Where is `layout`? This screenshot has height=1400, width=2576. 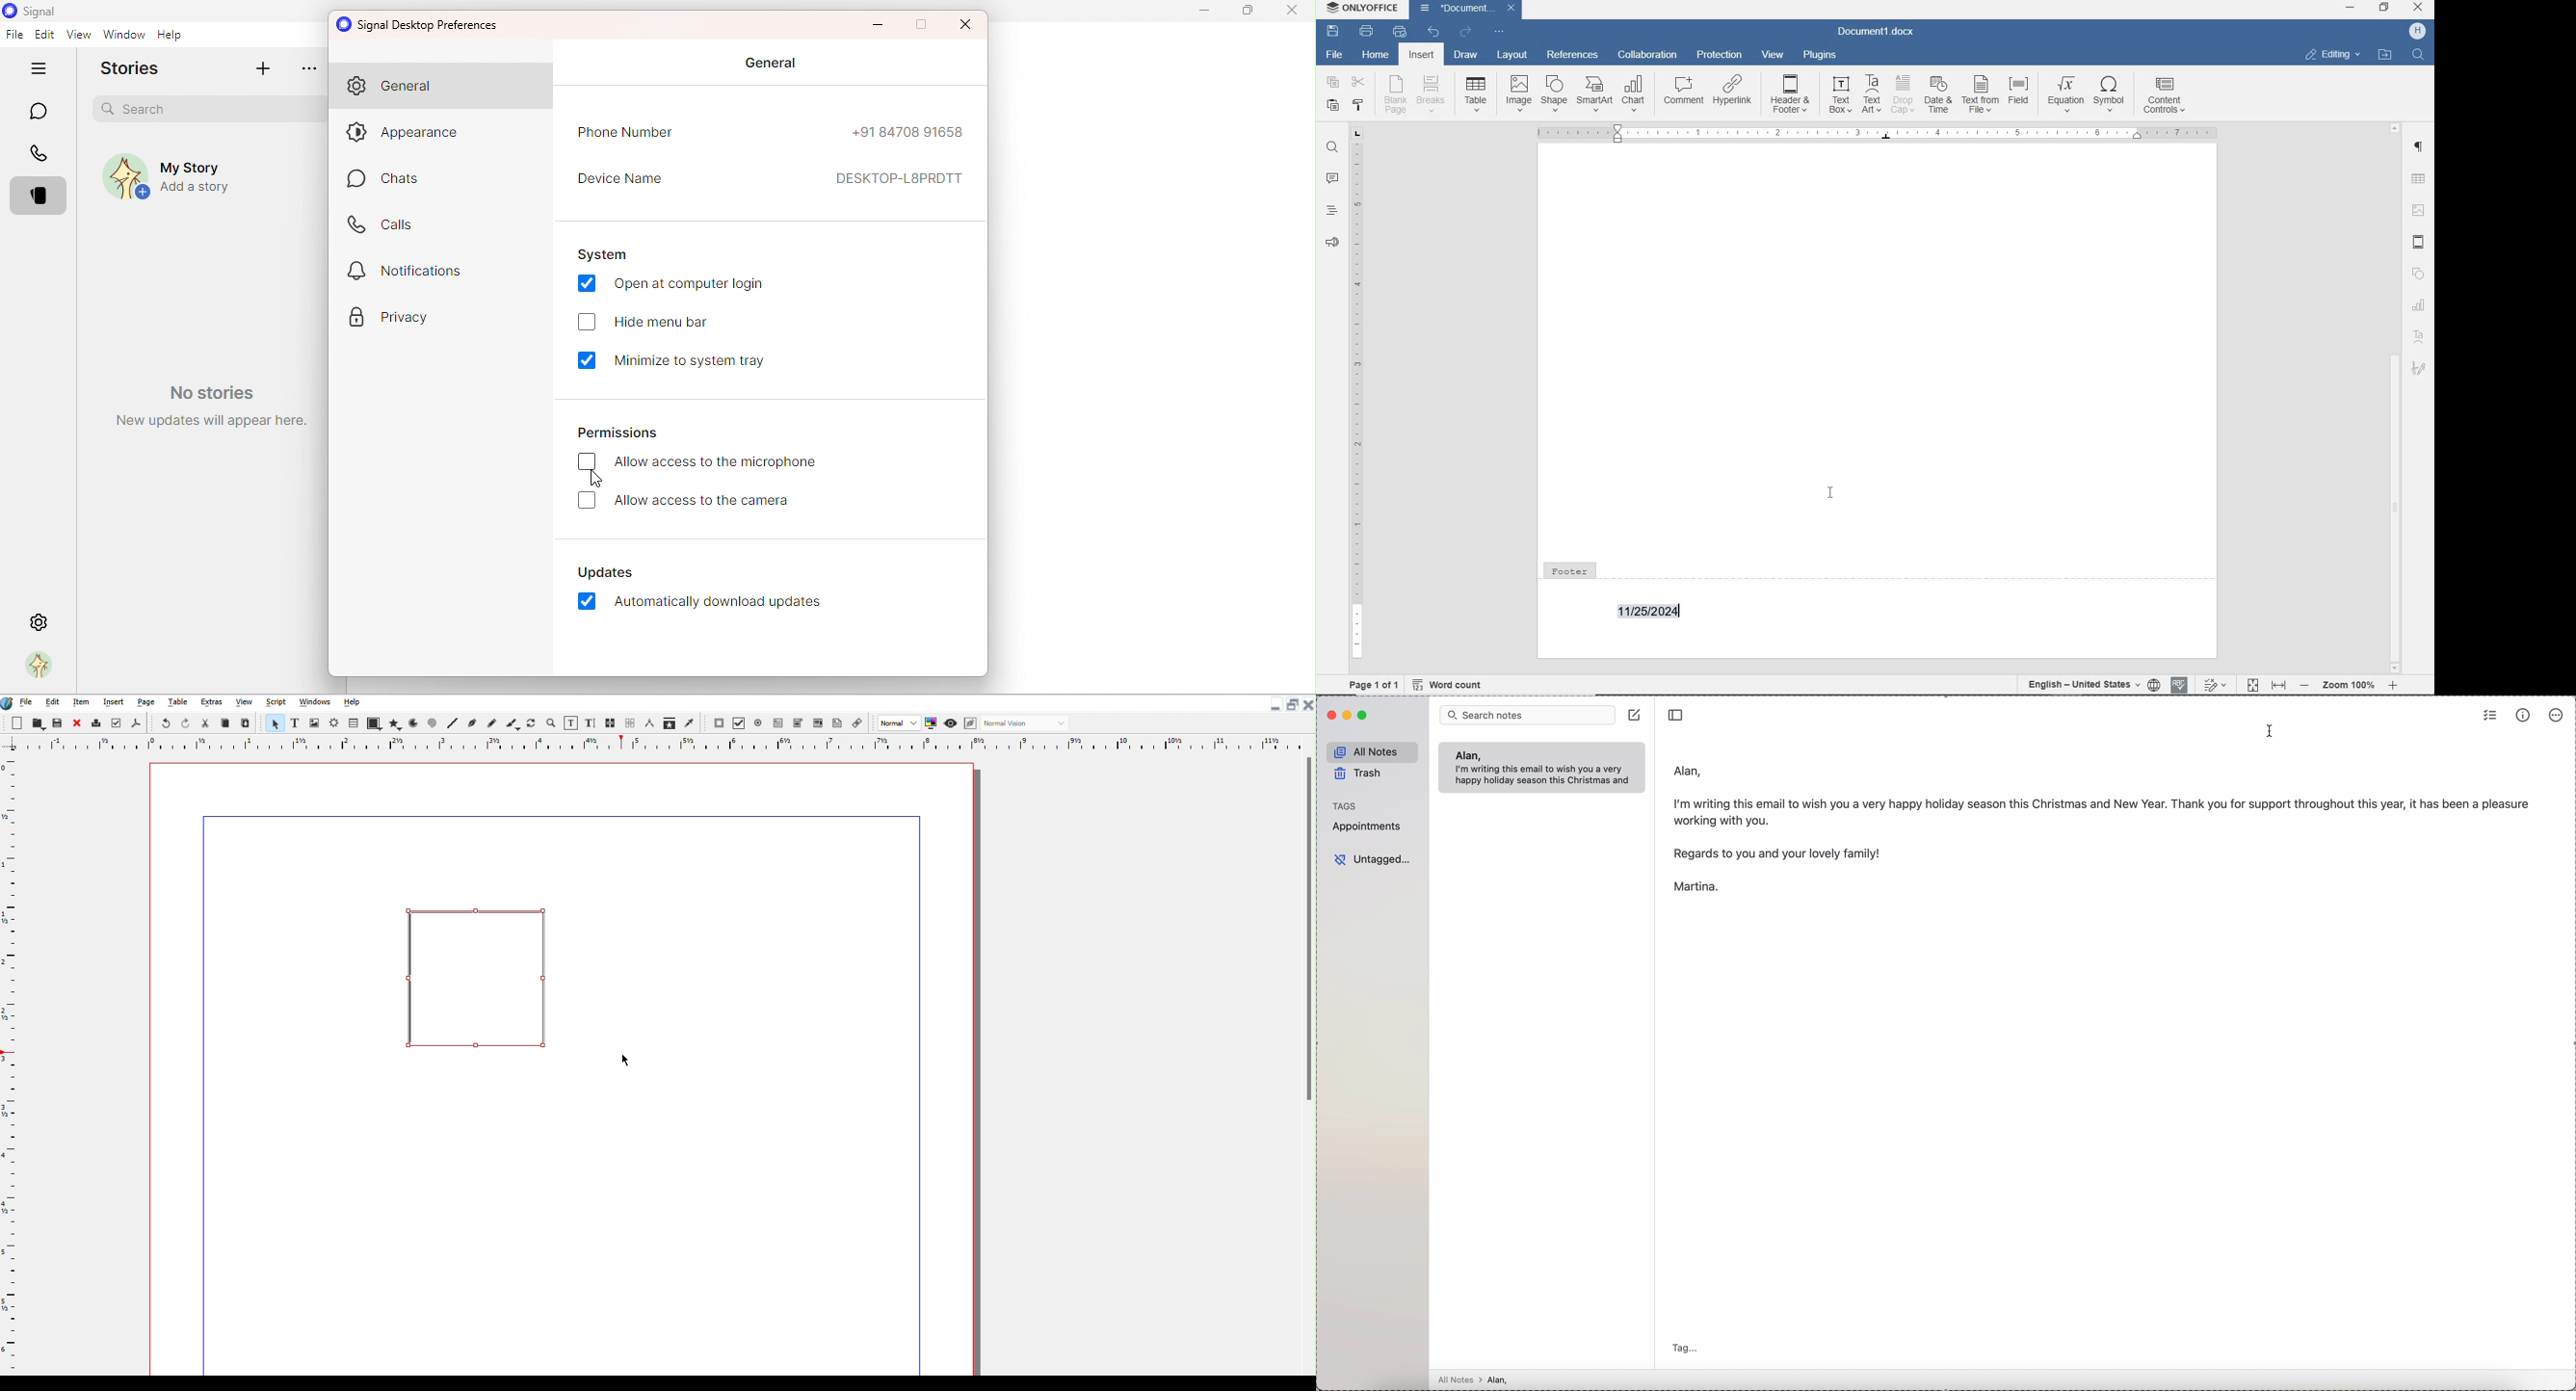
layout is located at coordinates (1512, 56).